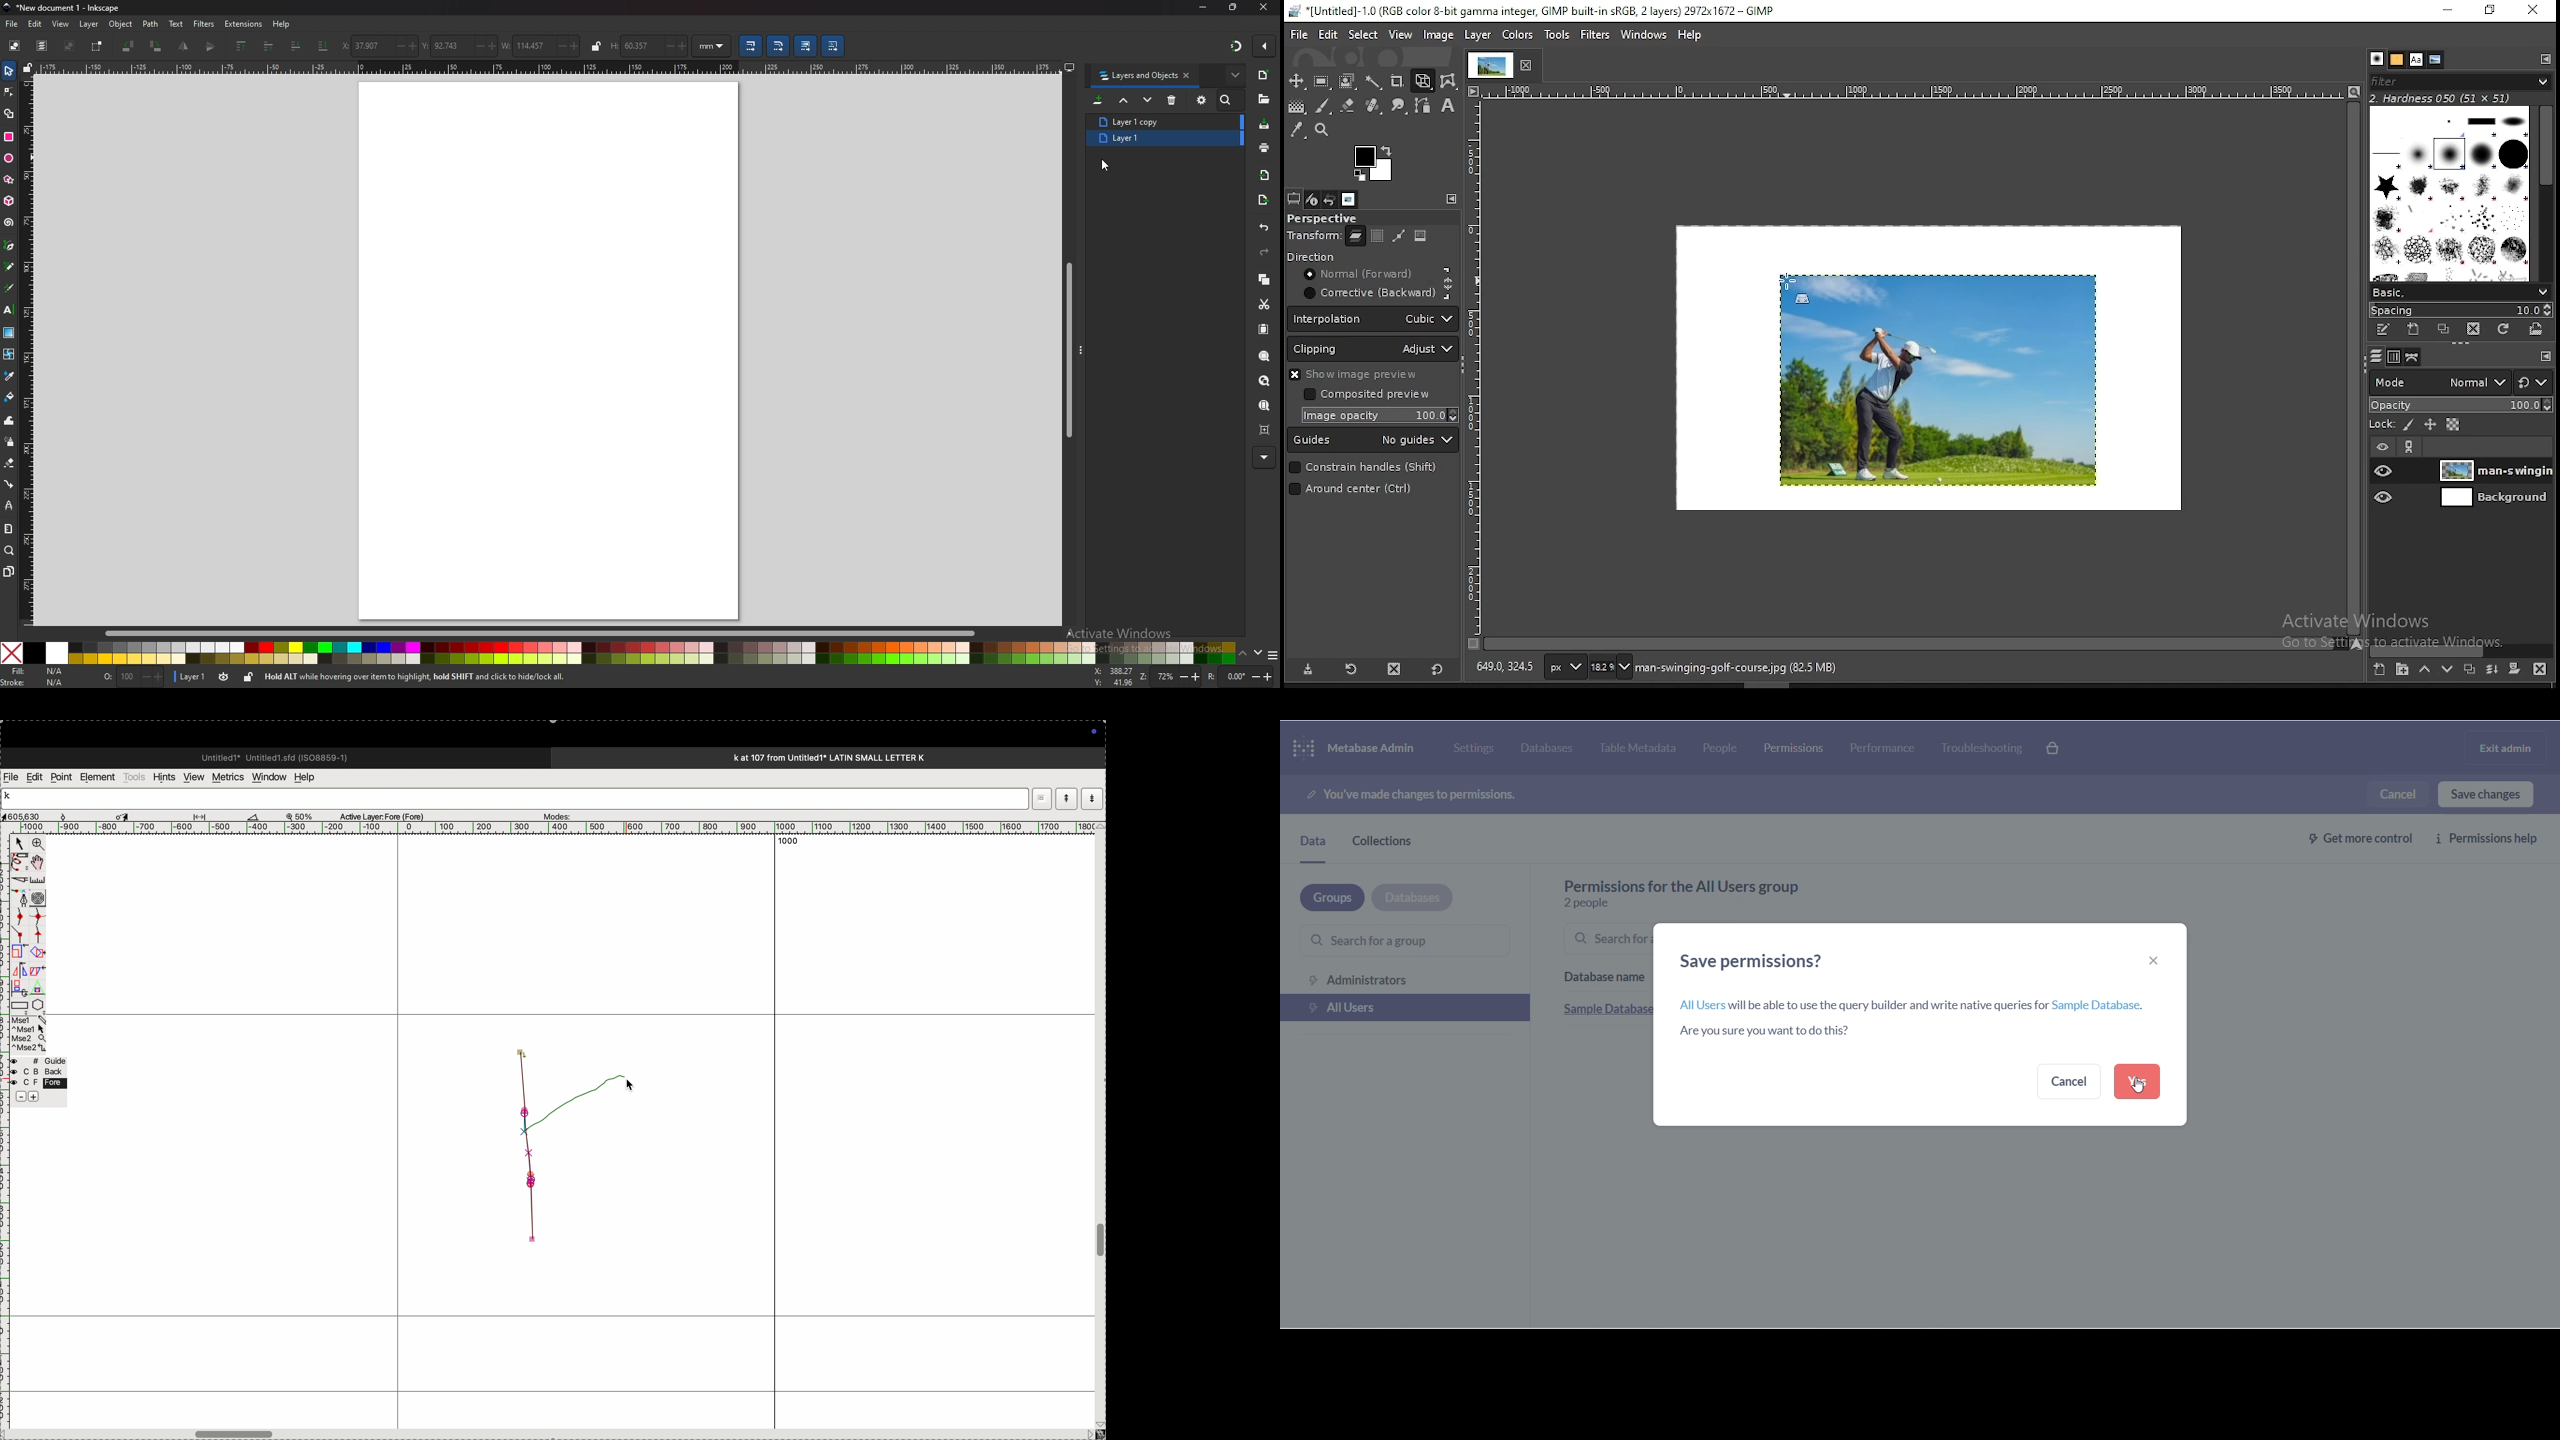 Image resolution: width=2576 pixels, height=1456 pixels. I want to click on add a mask, so click(2511, 668).